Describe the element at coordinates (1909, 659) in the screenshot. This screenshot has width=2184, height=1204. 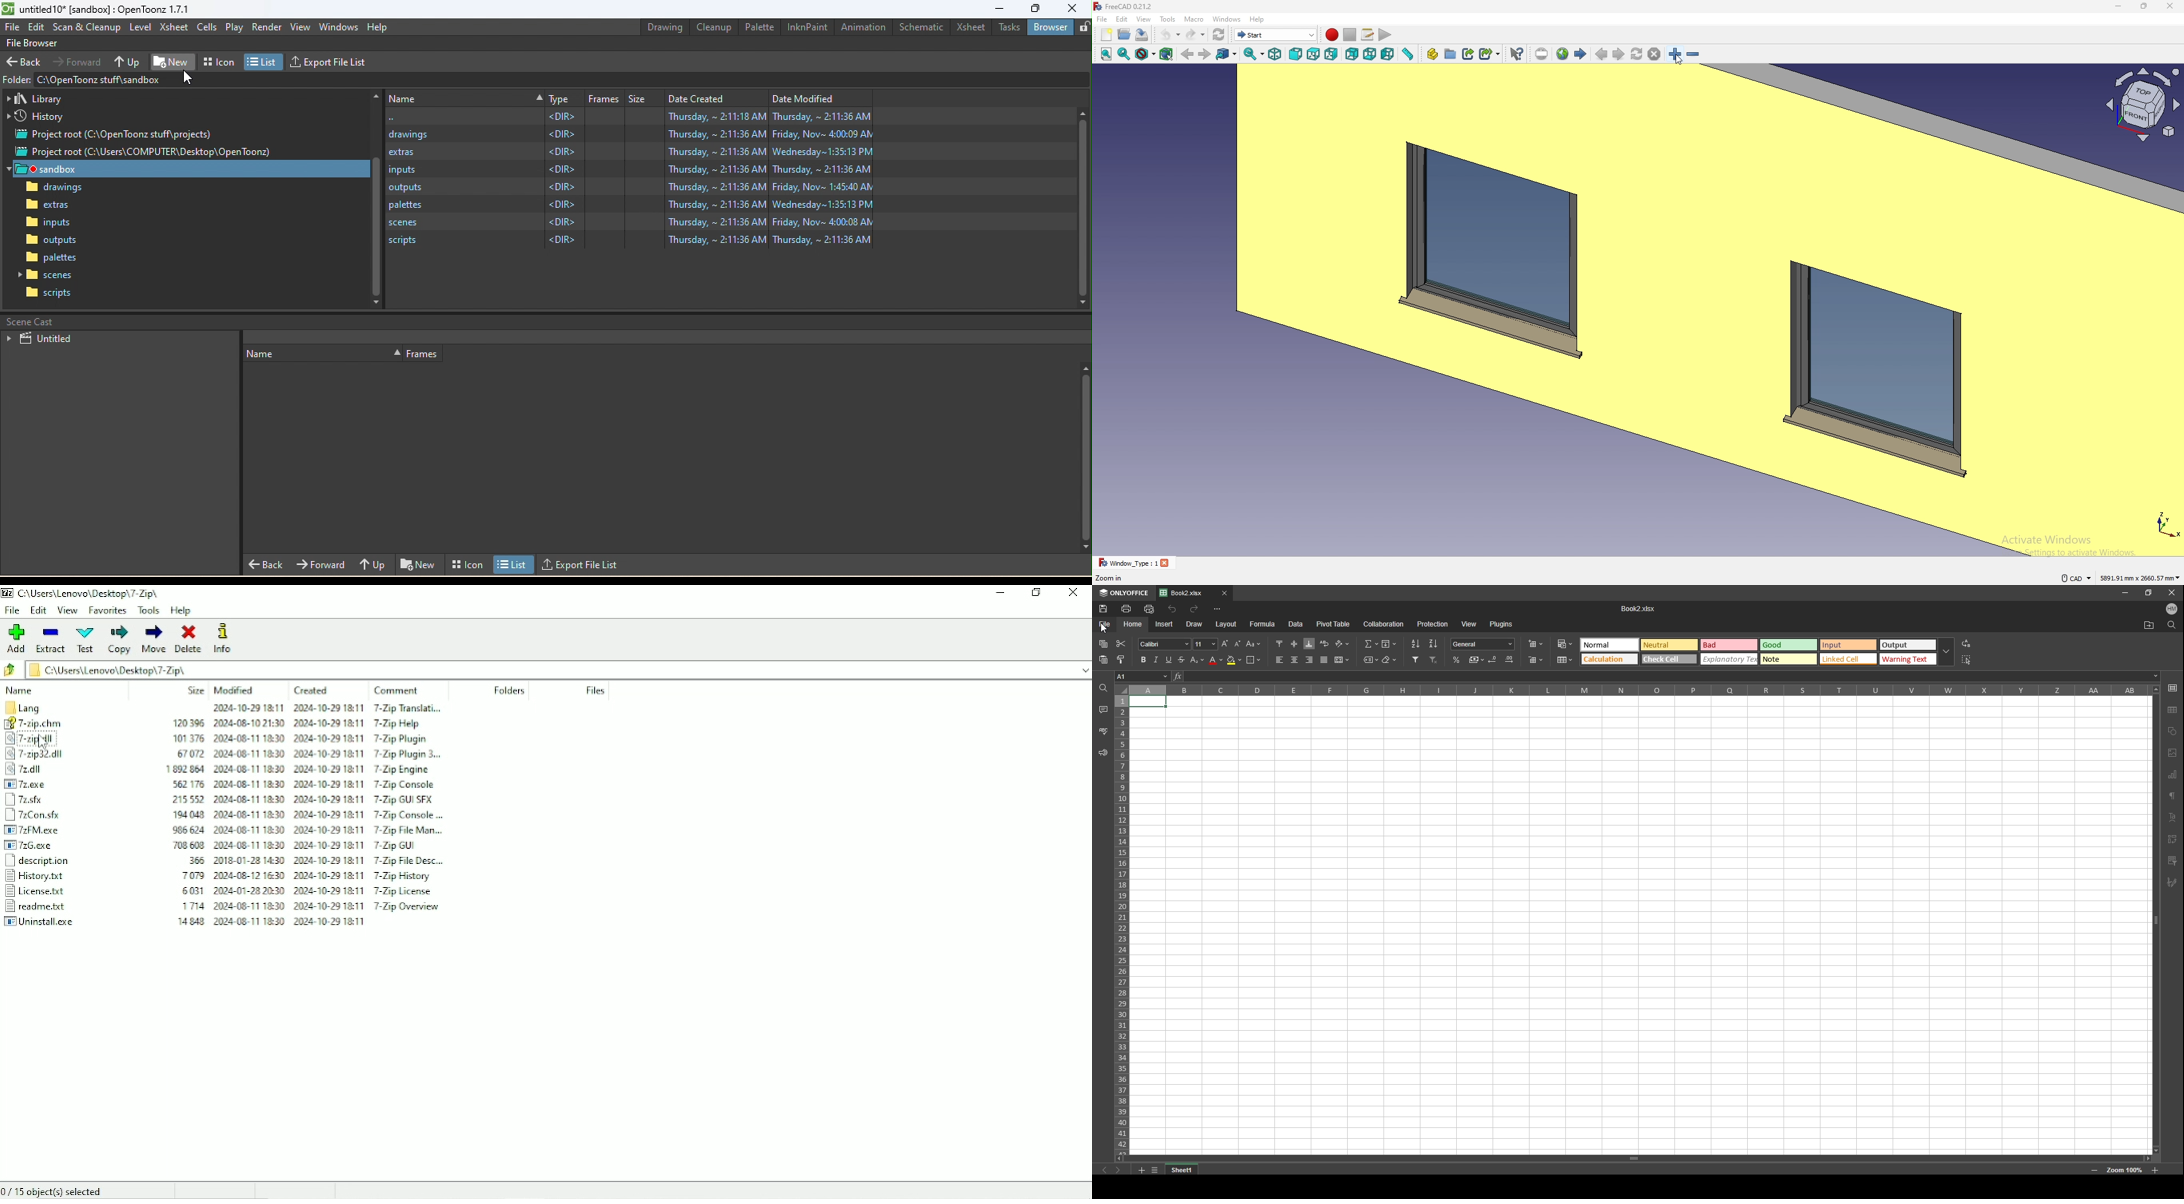
I see `Warning text` at that location.